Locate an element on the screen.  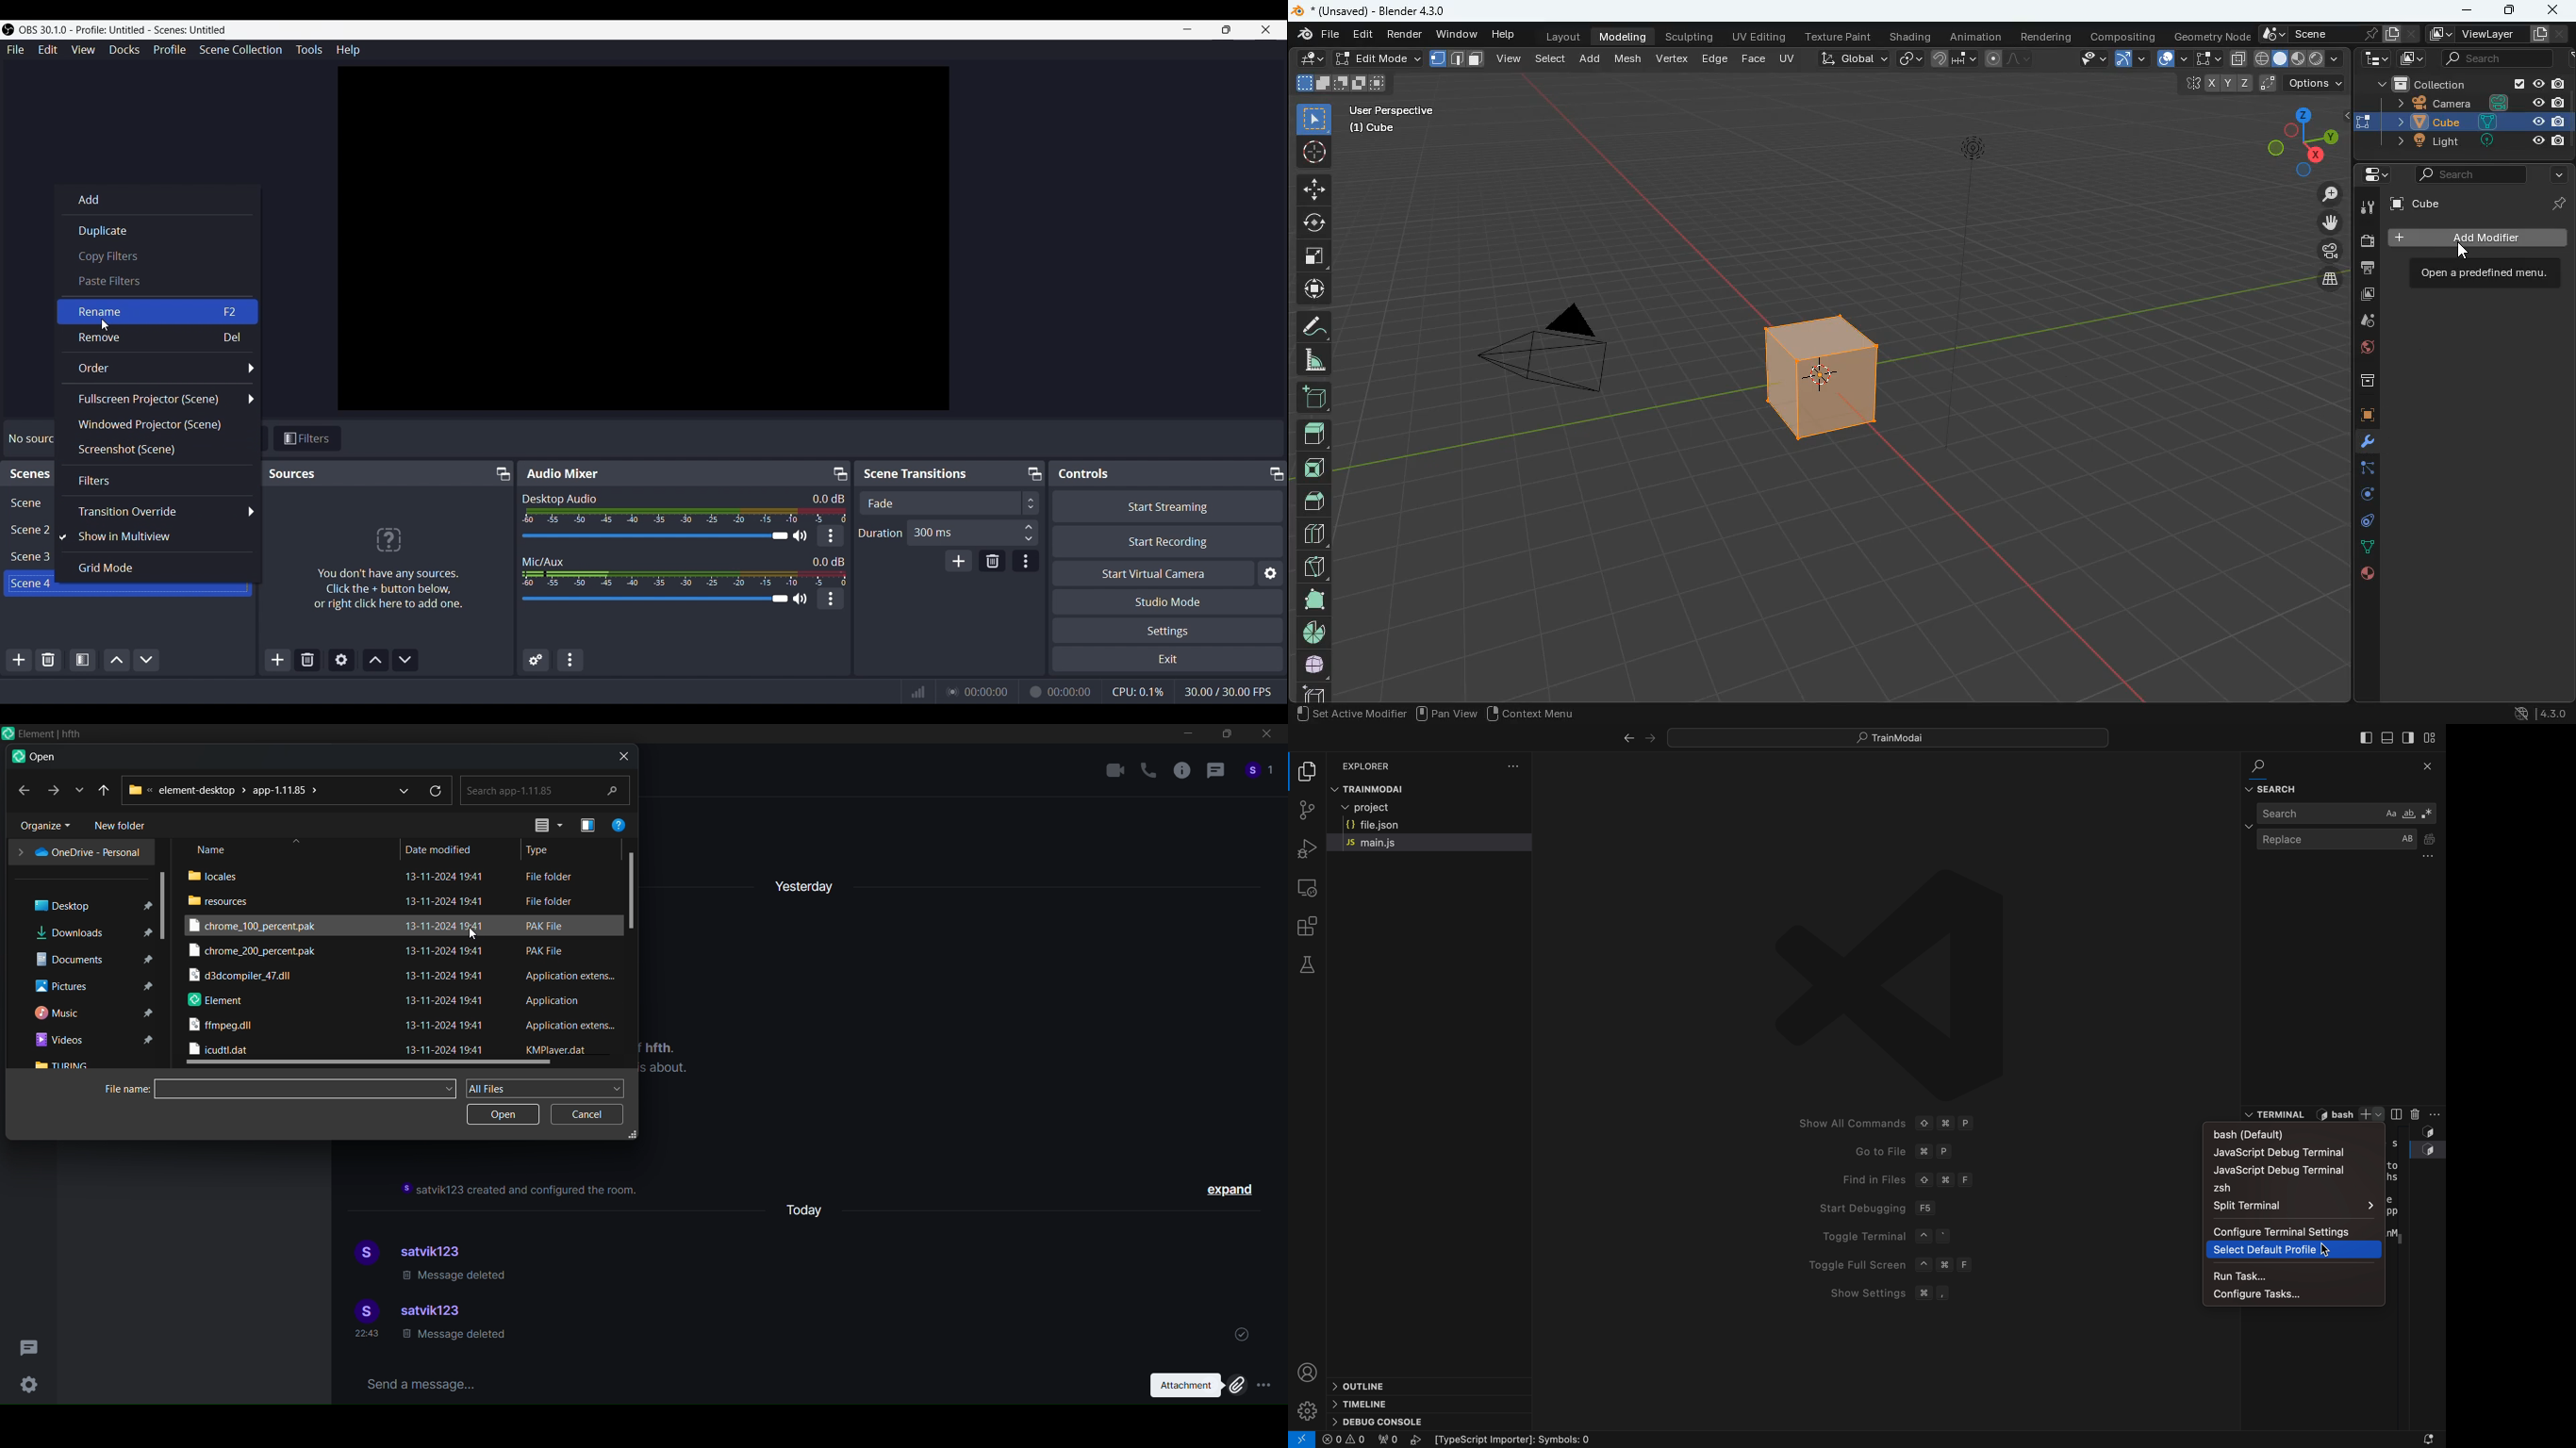
d3 dll is located at coordinates (244, 978).